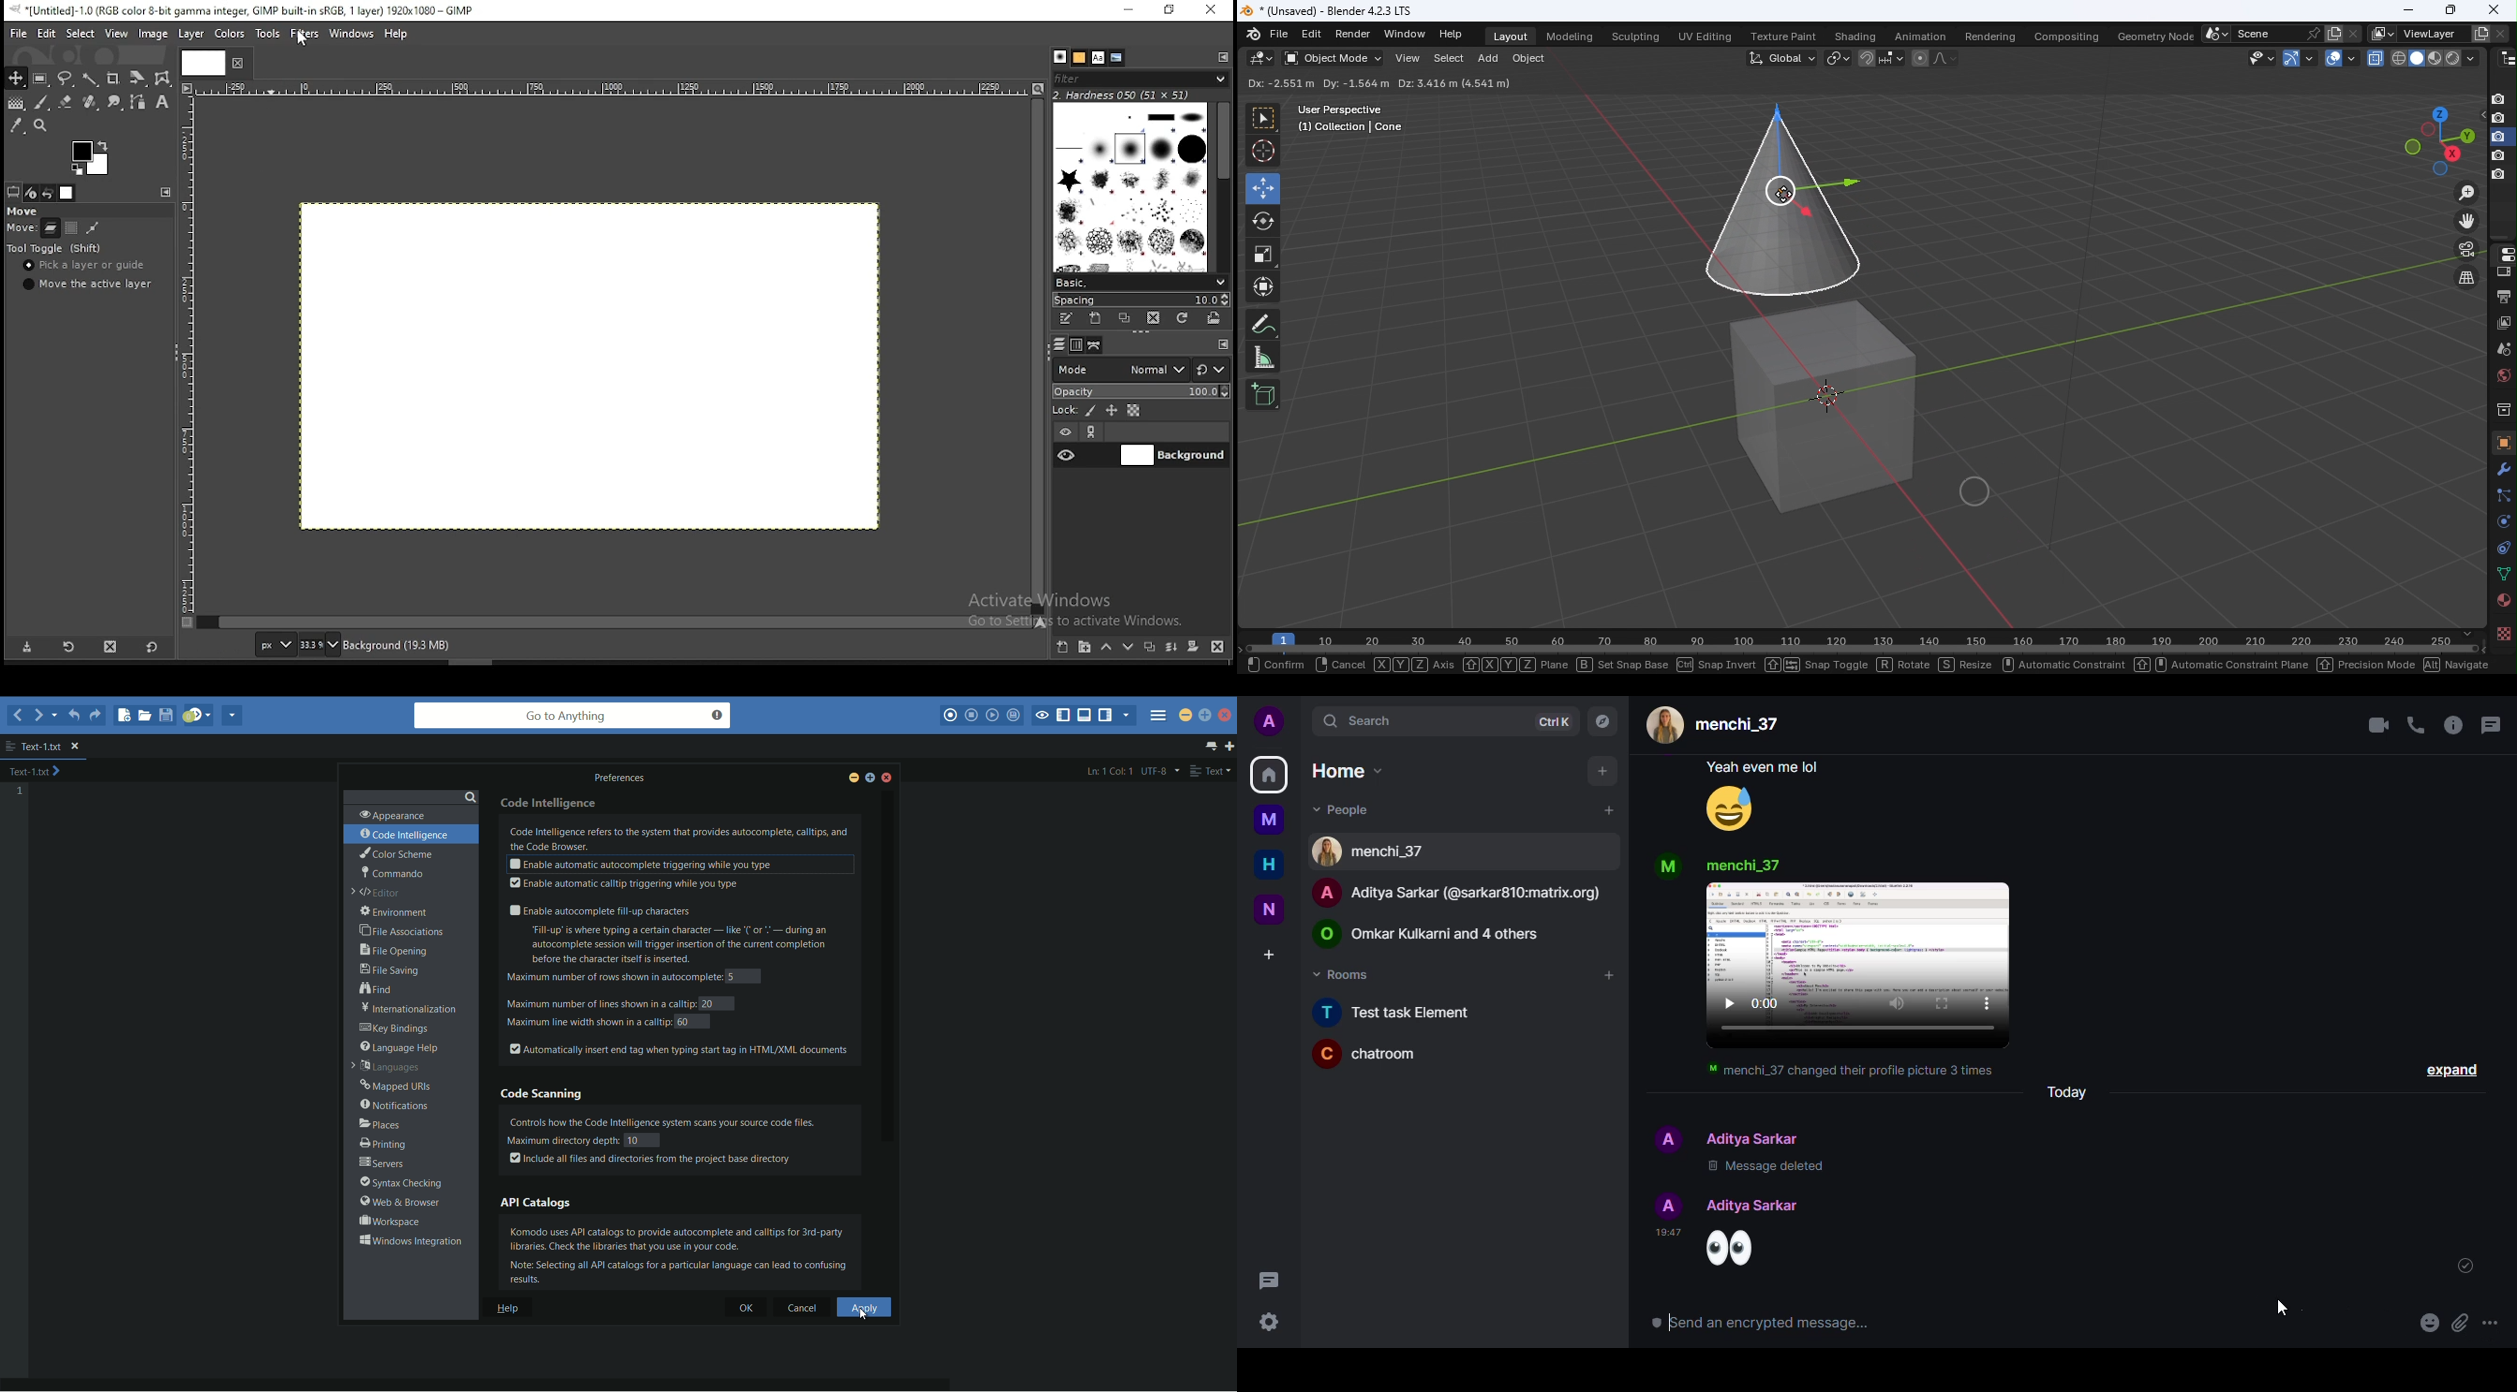 The width and height of the screenshot is (2520, 1400). What do you see at coordinates (1270, 956) in the screenshot?
I see `create a space` at bounding box center [1270, 956].